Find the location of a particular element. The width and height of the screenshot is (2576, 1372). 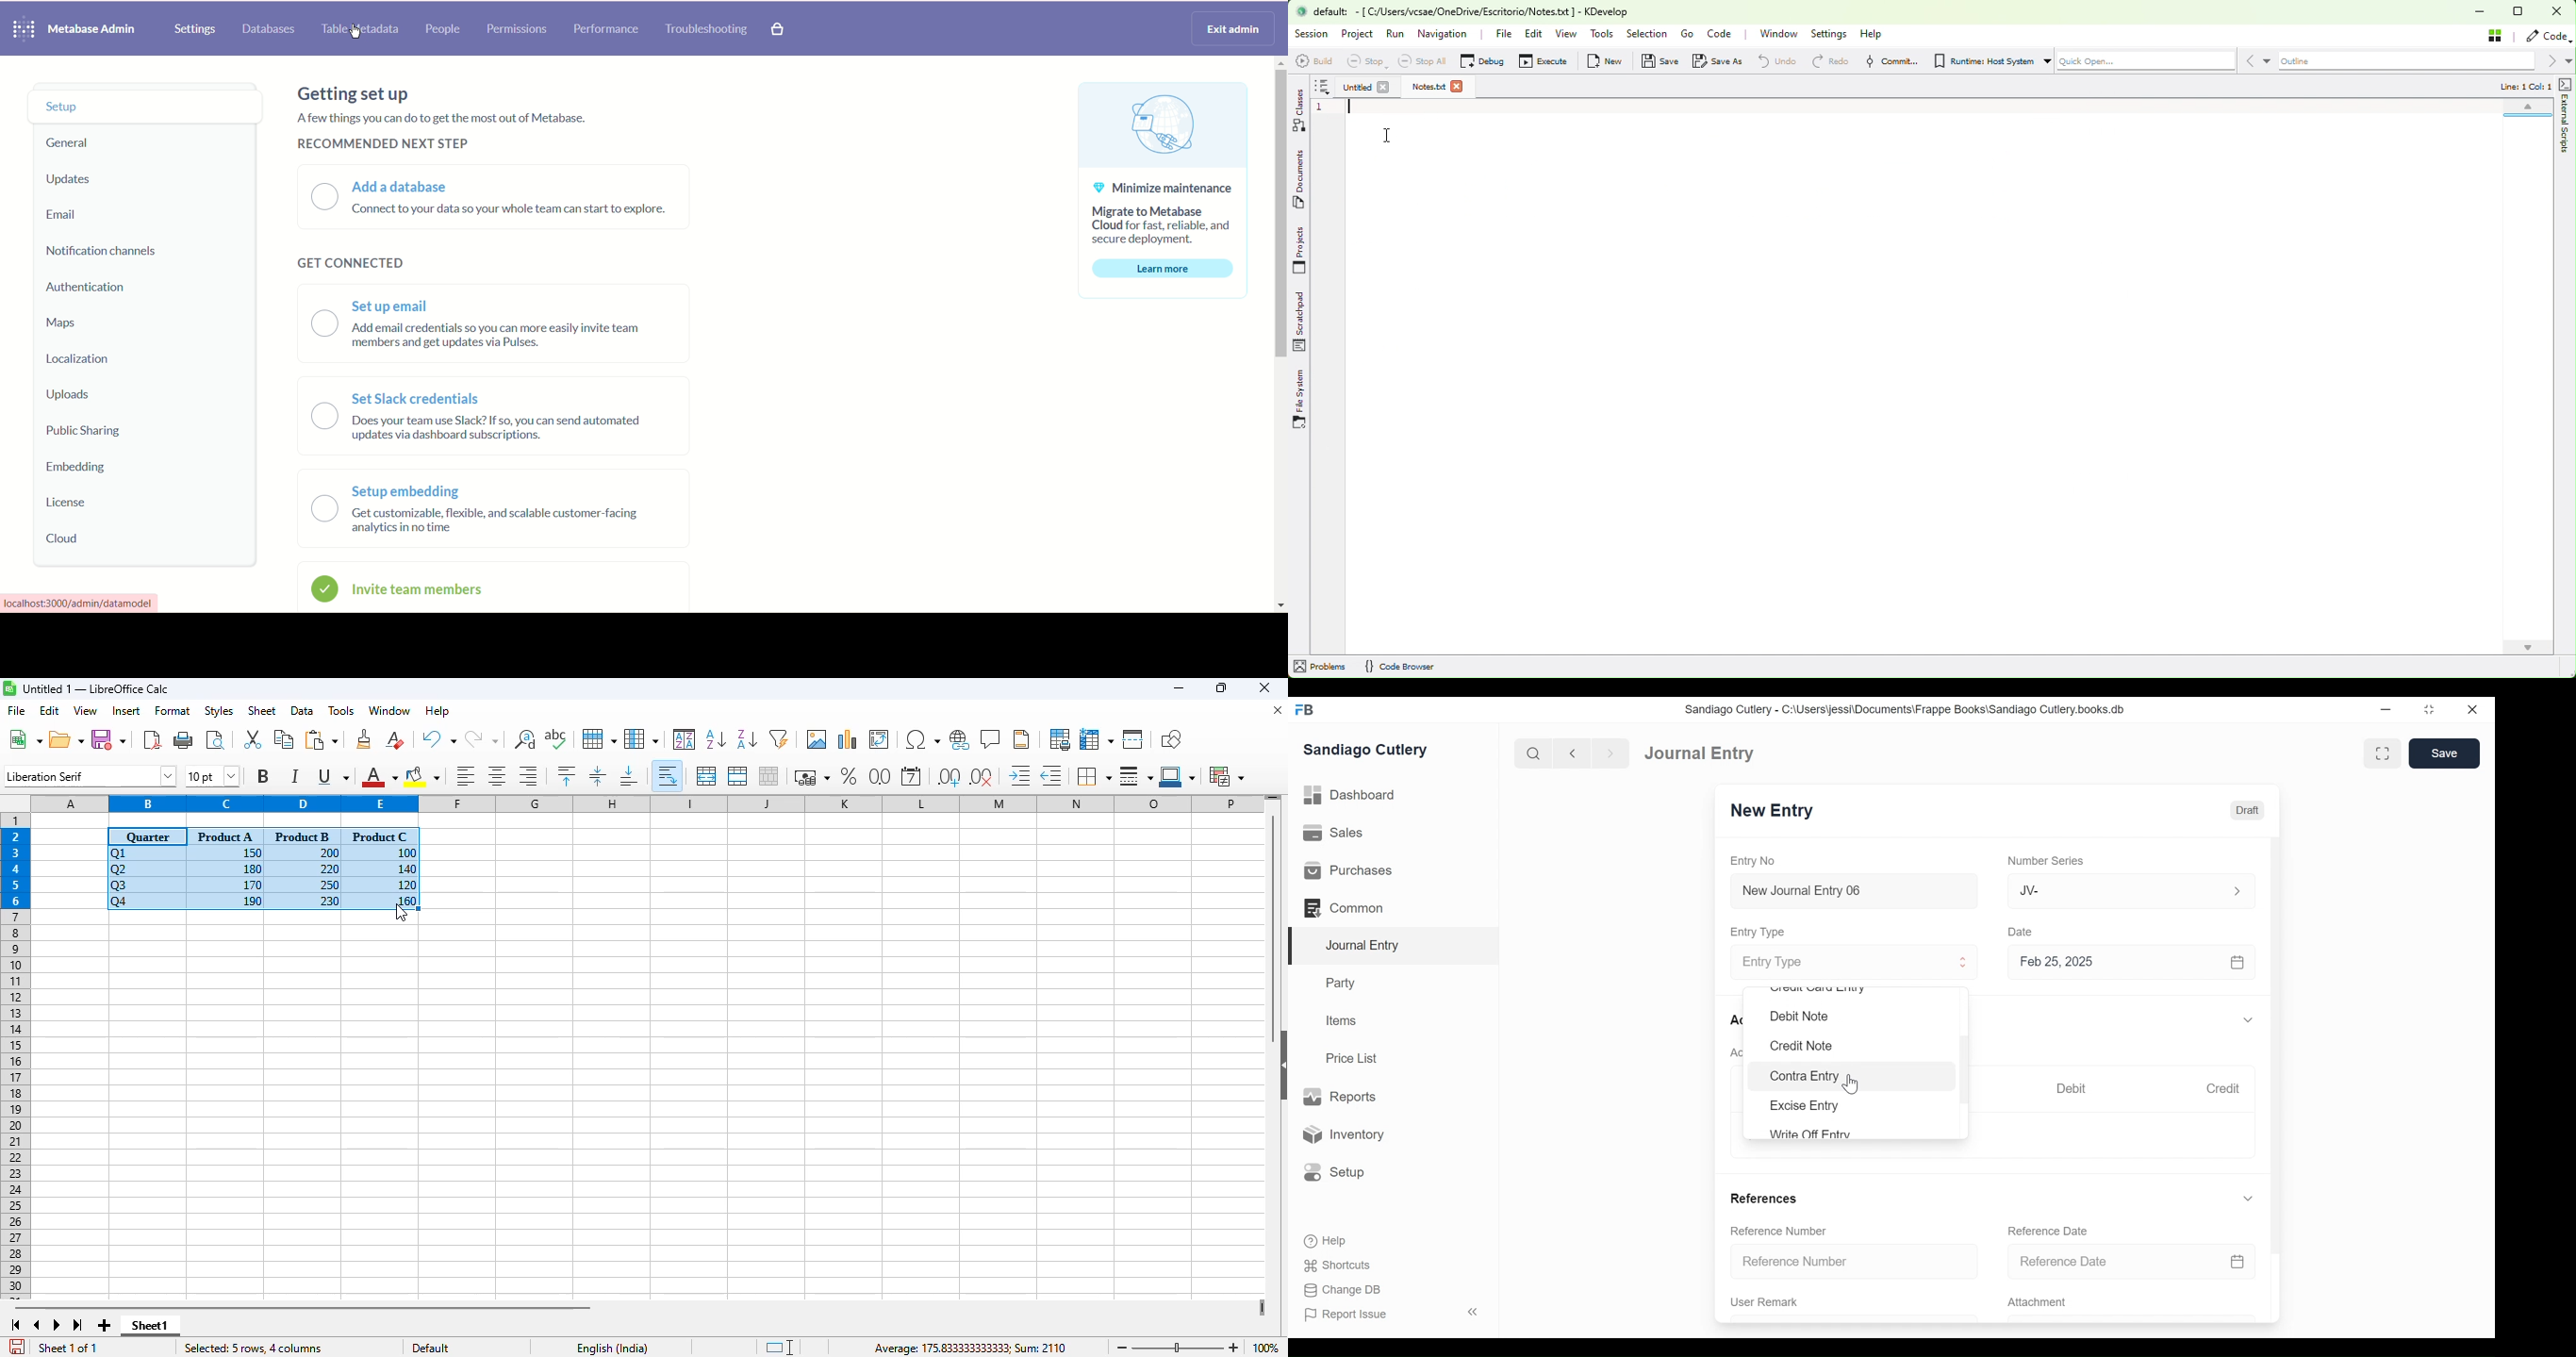

Price List is located at coordinates (1356, 1058).